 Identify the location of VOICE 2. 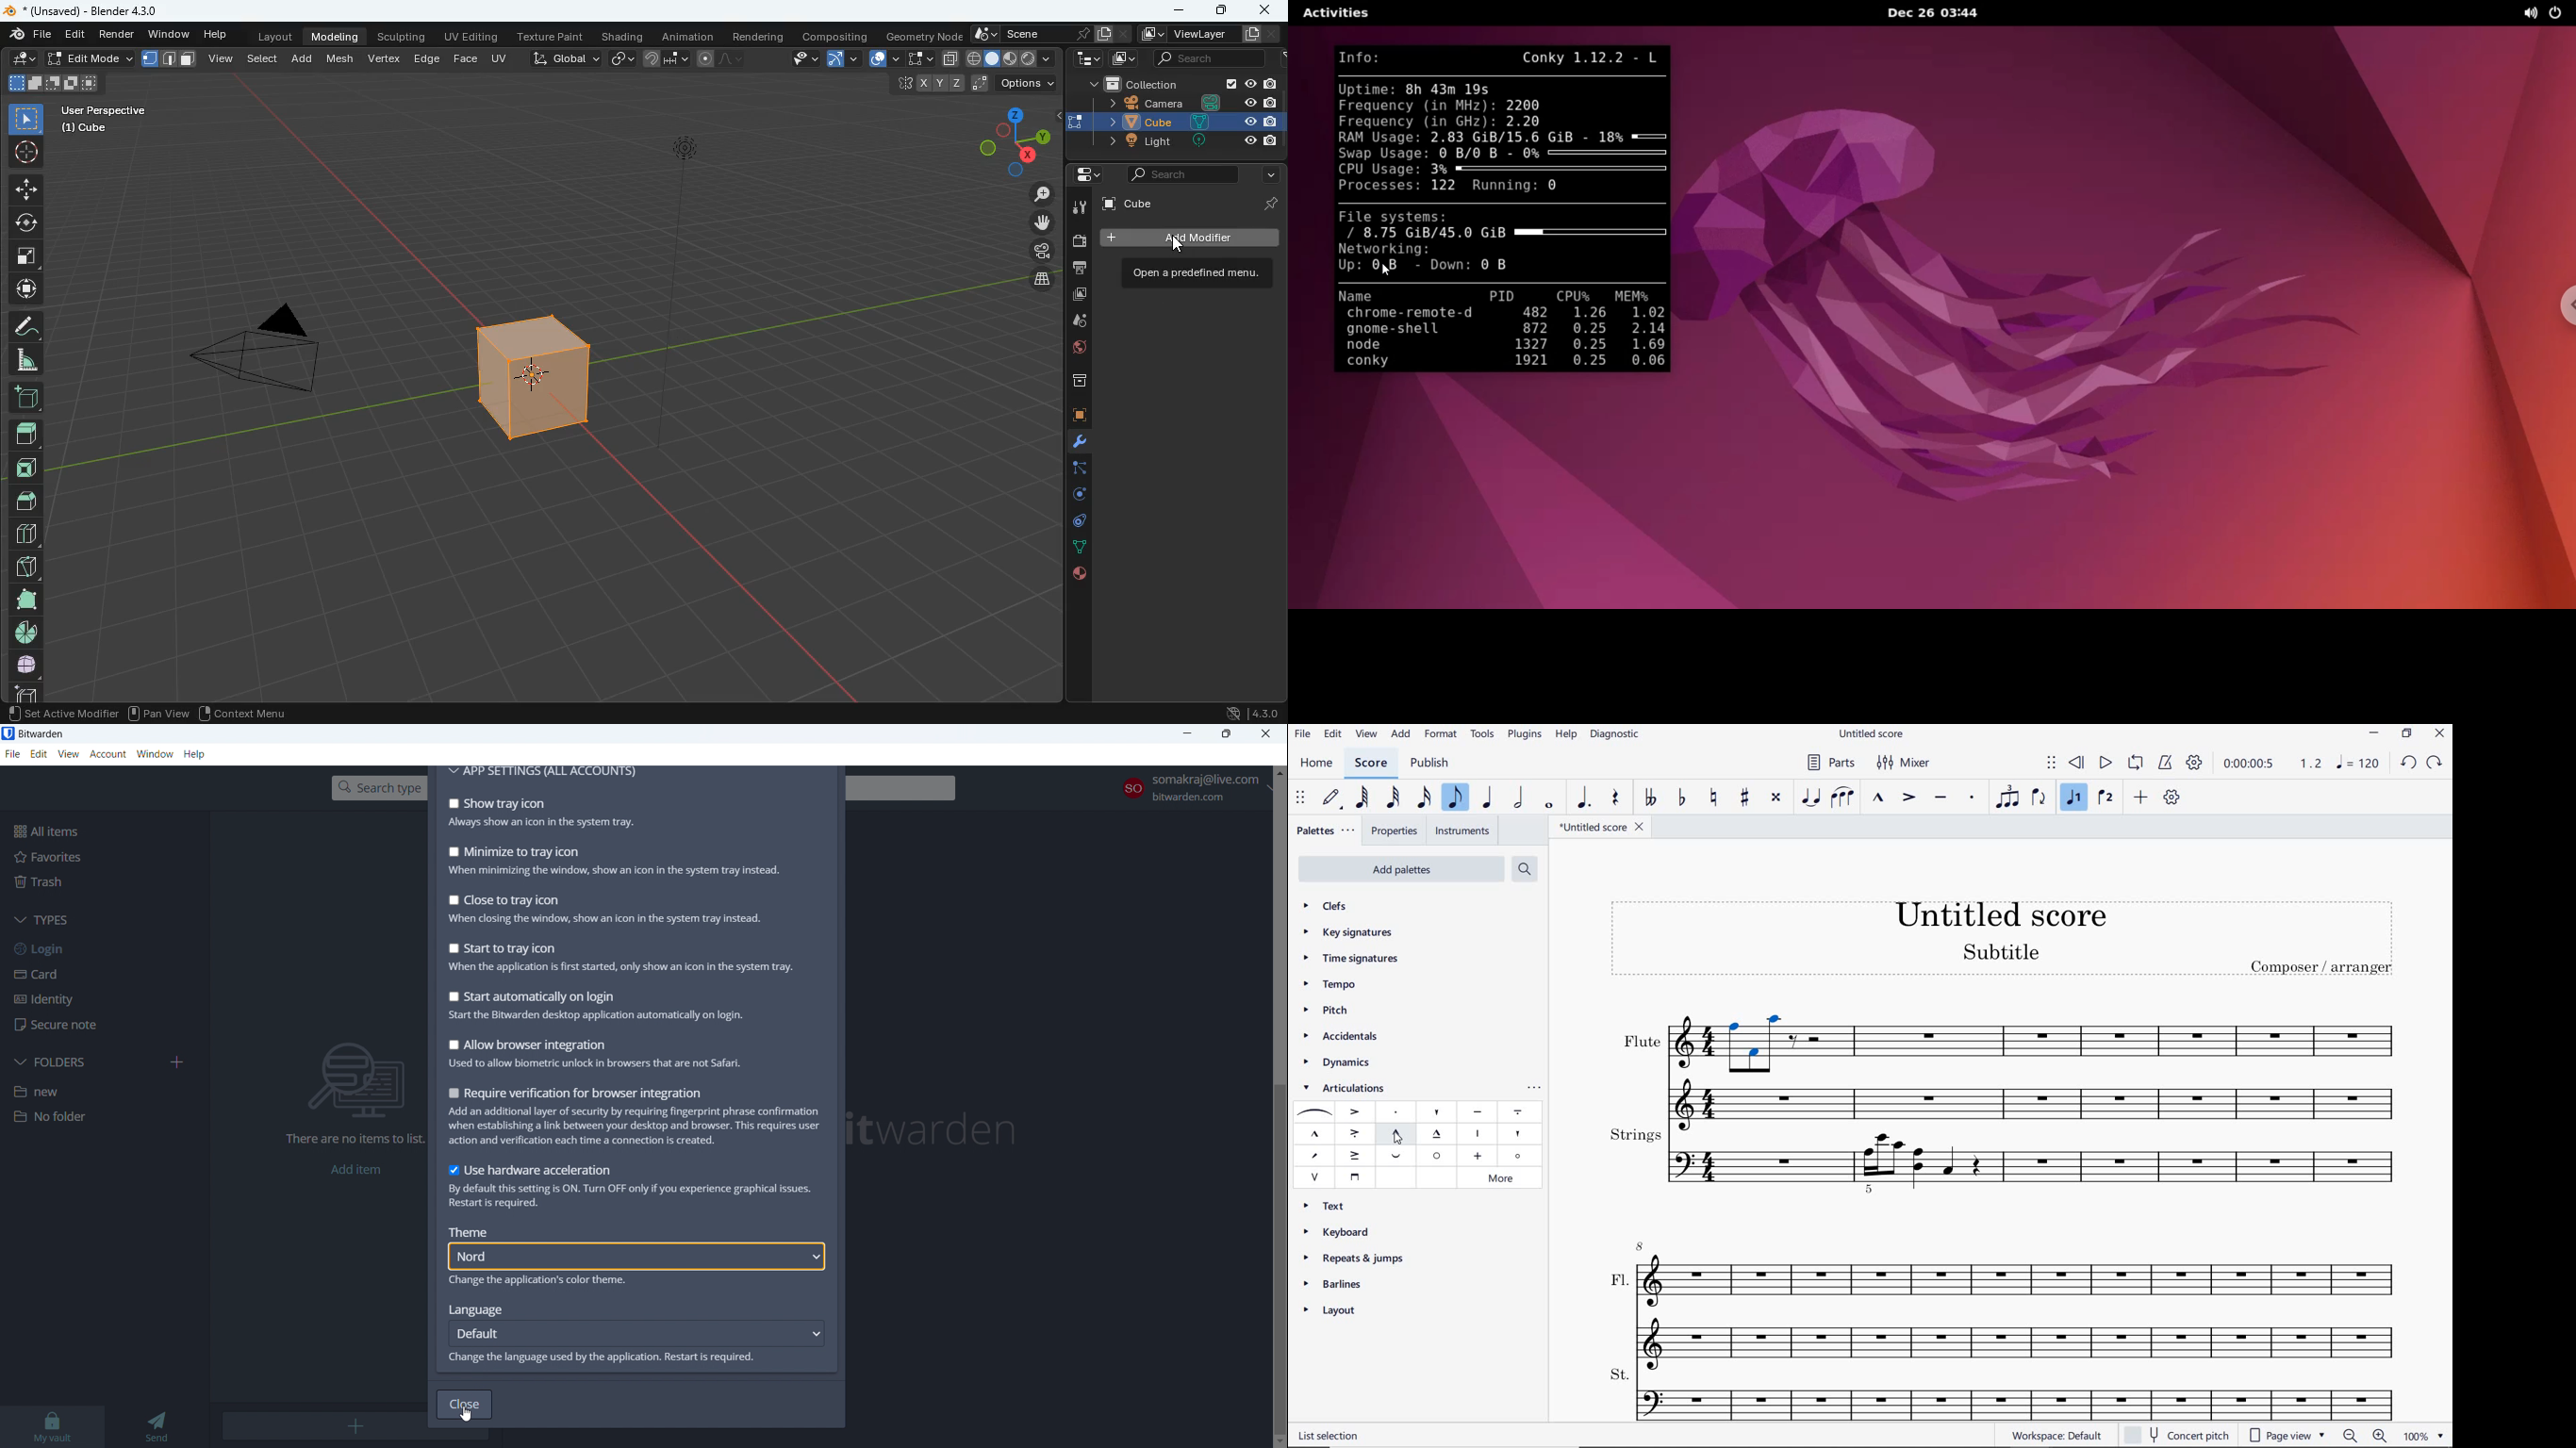
(2105, 798).